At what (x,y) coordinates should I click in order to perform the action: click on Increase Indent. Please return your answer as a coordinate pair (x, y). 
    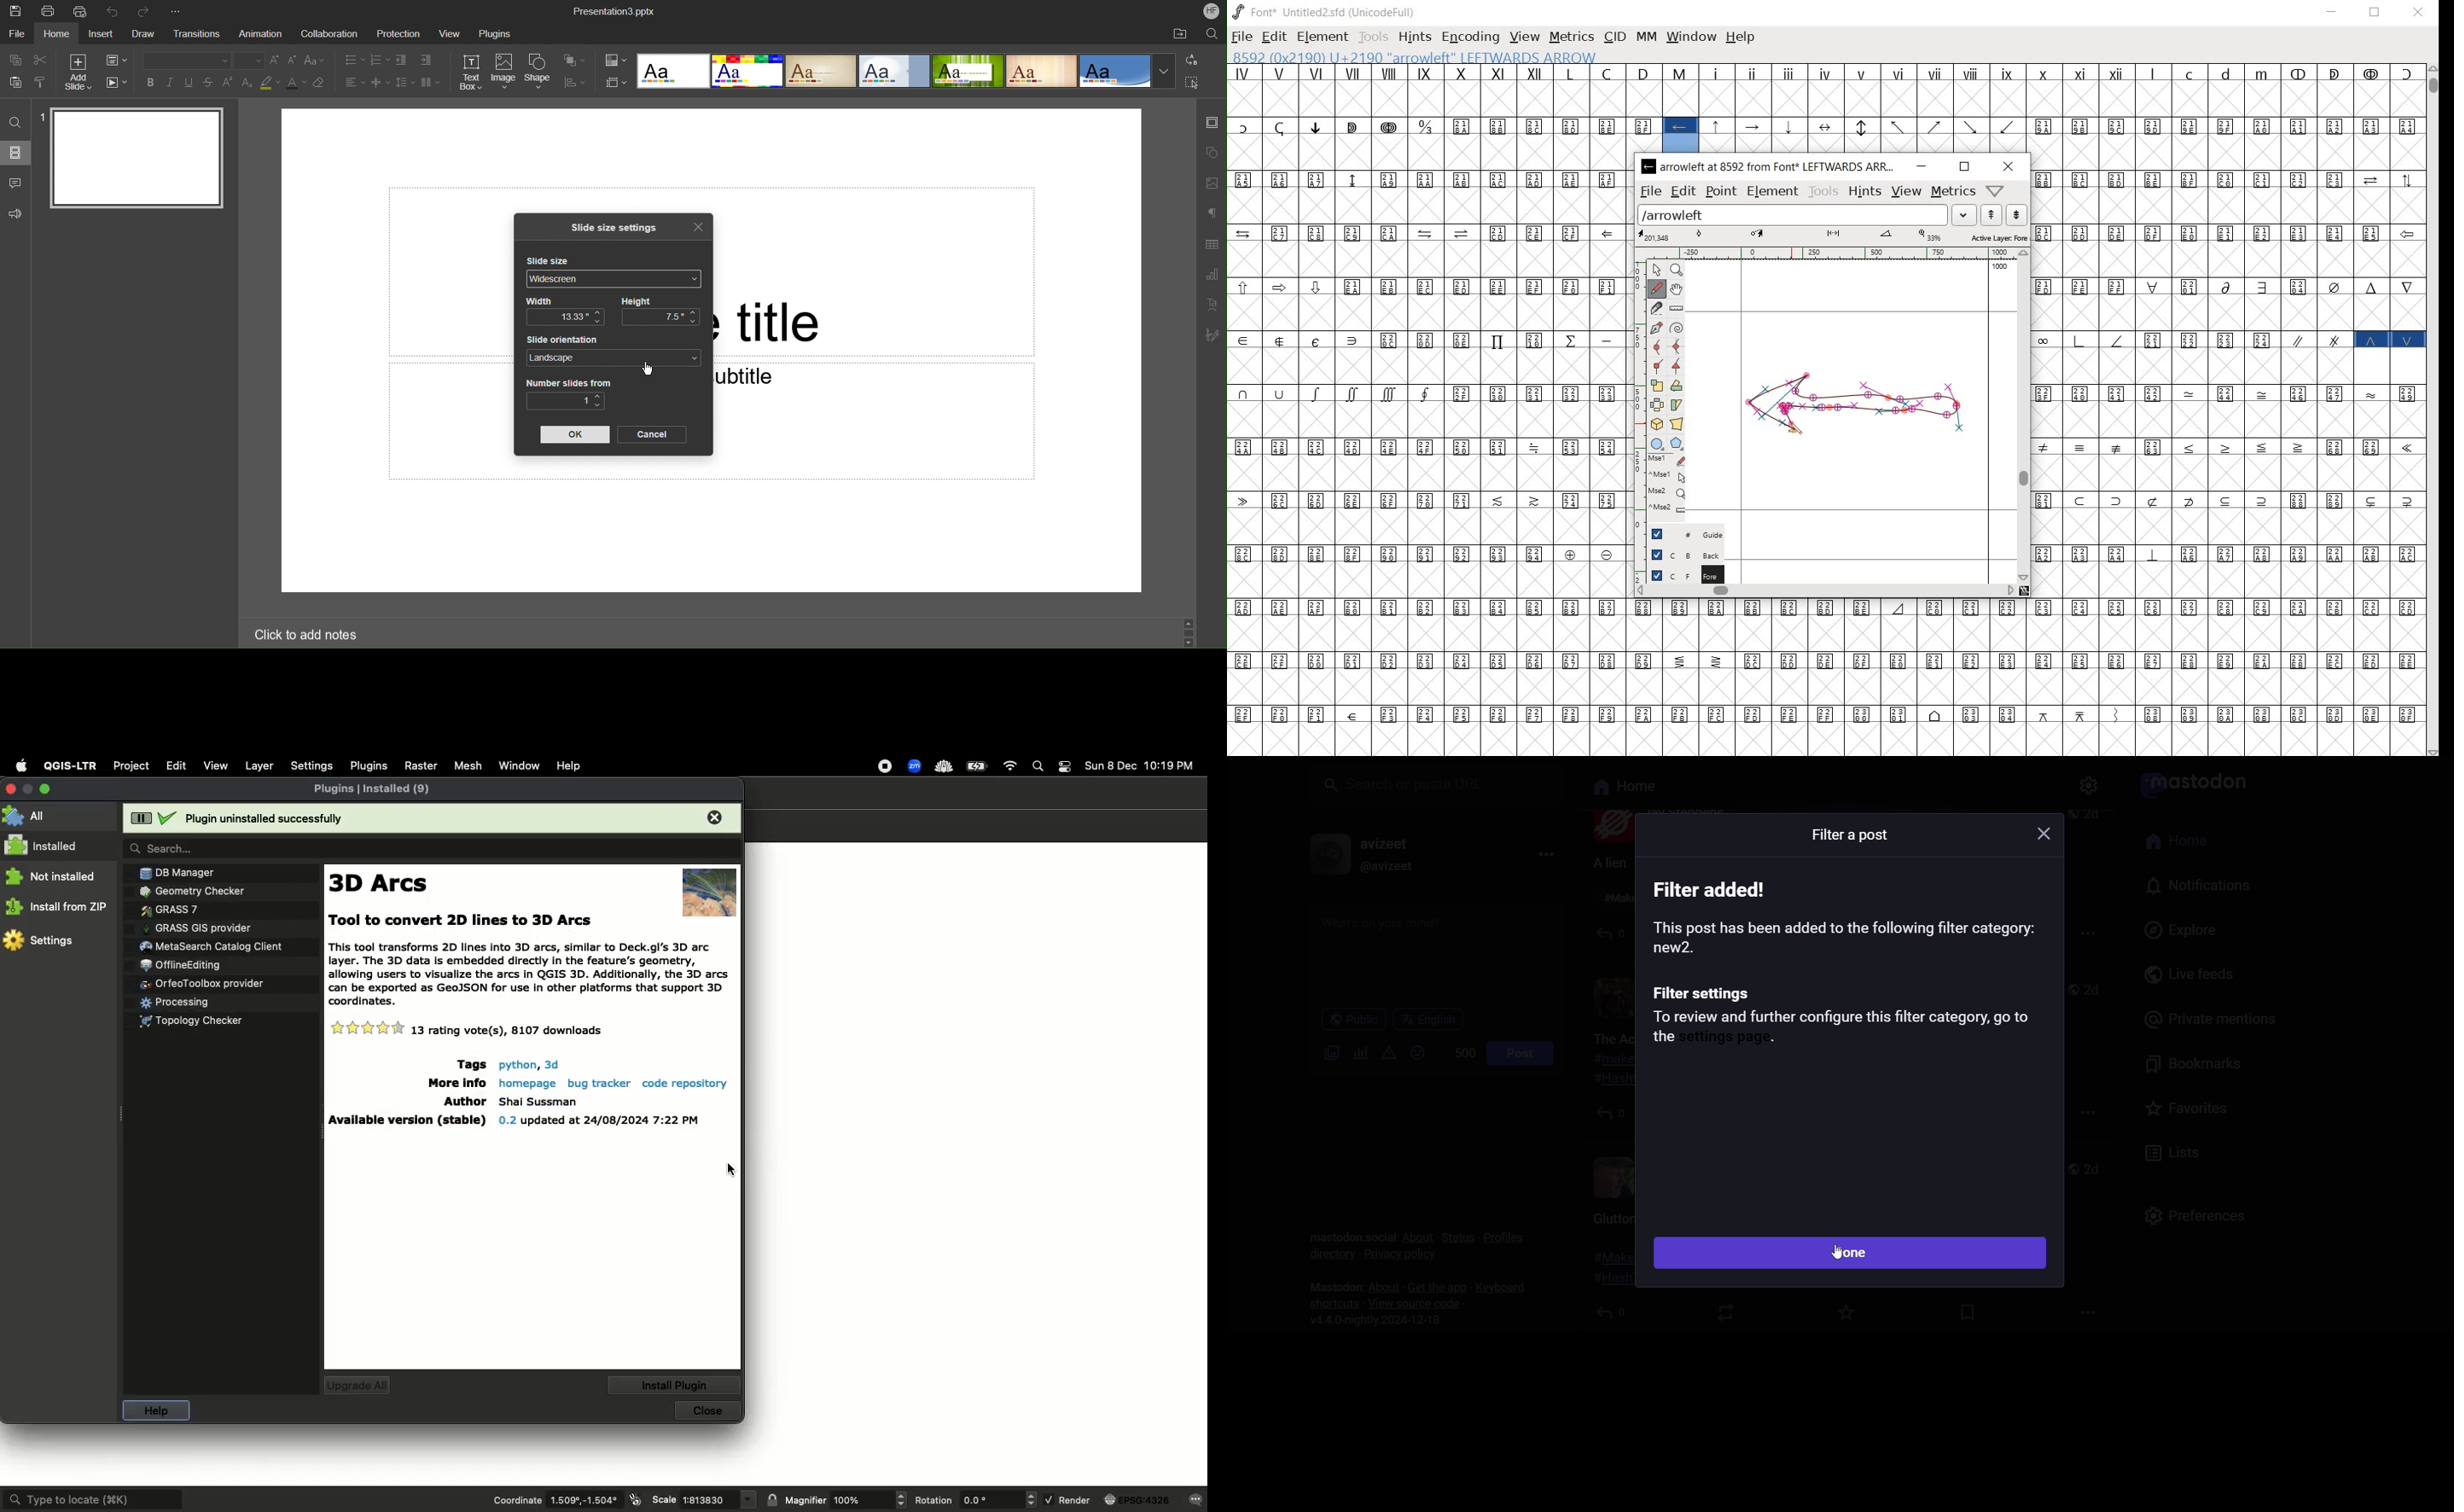
    Looking at the image, I should click on (426, 61).